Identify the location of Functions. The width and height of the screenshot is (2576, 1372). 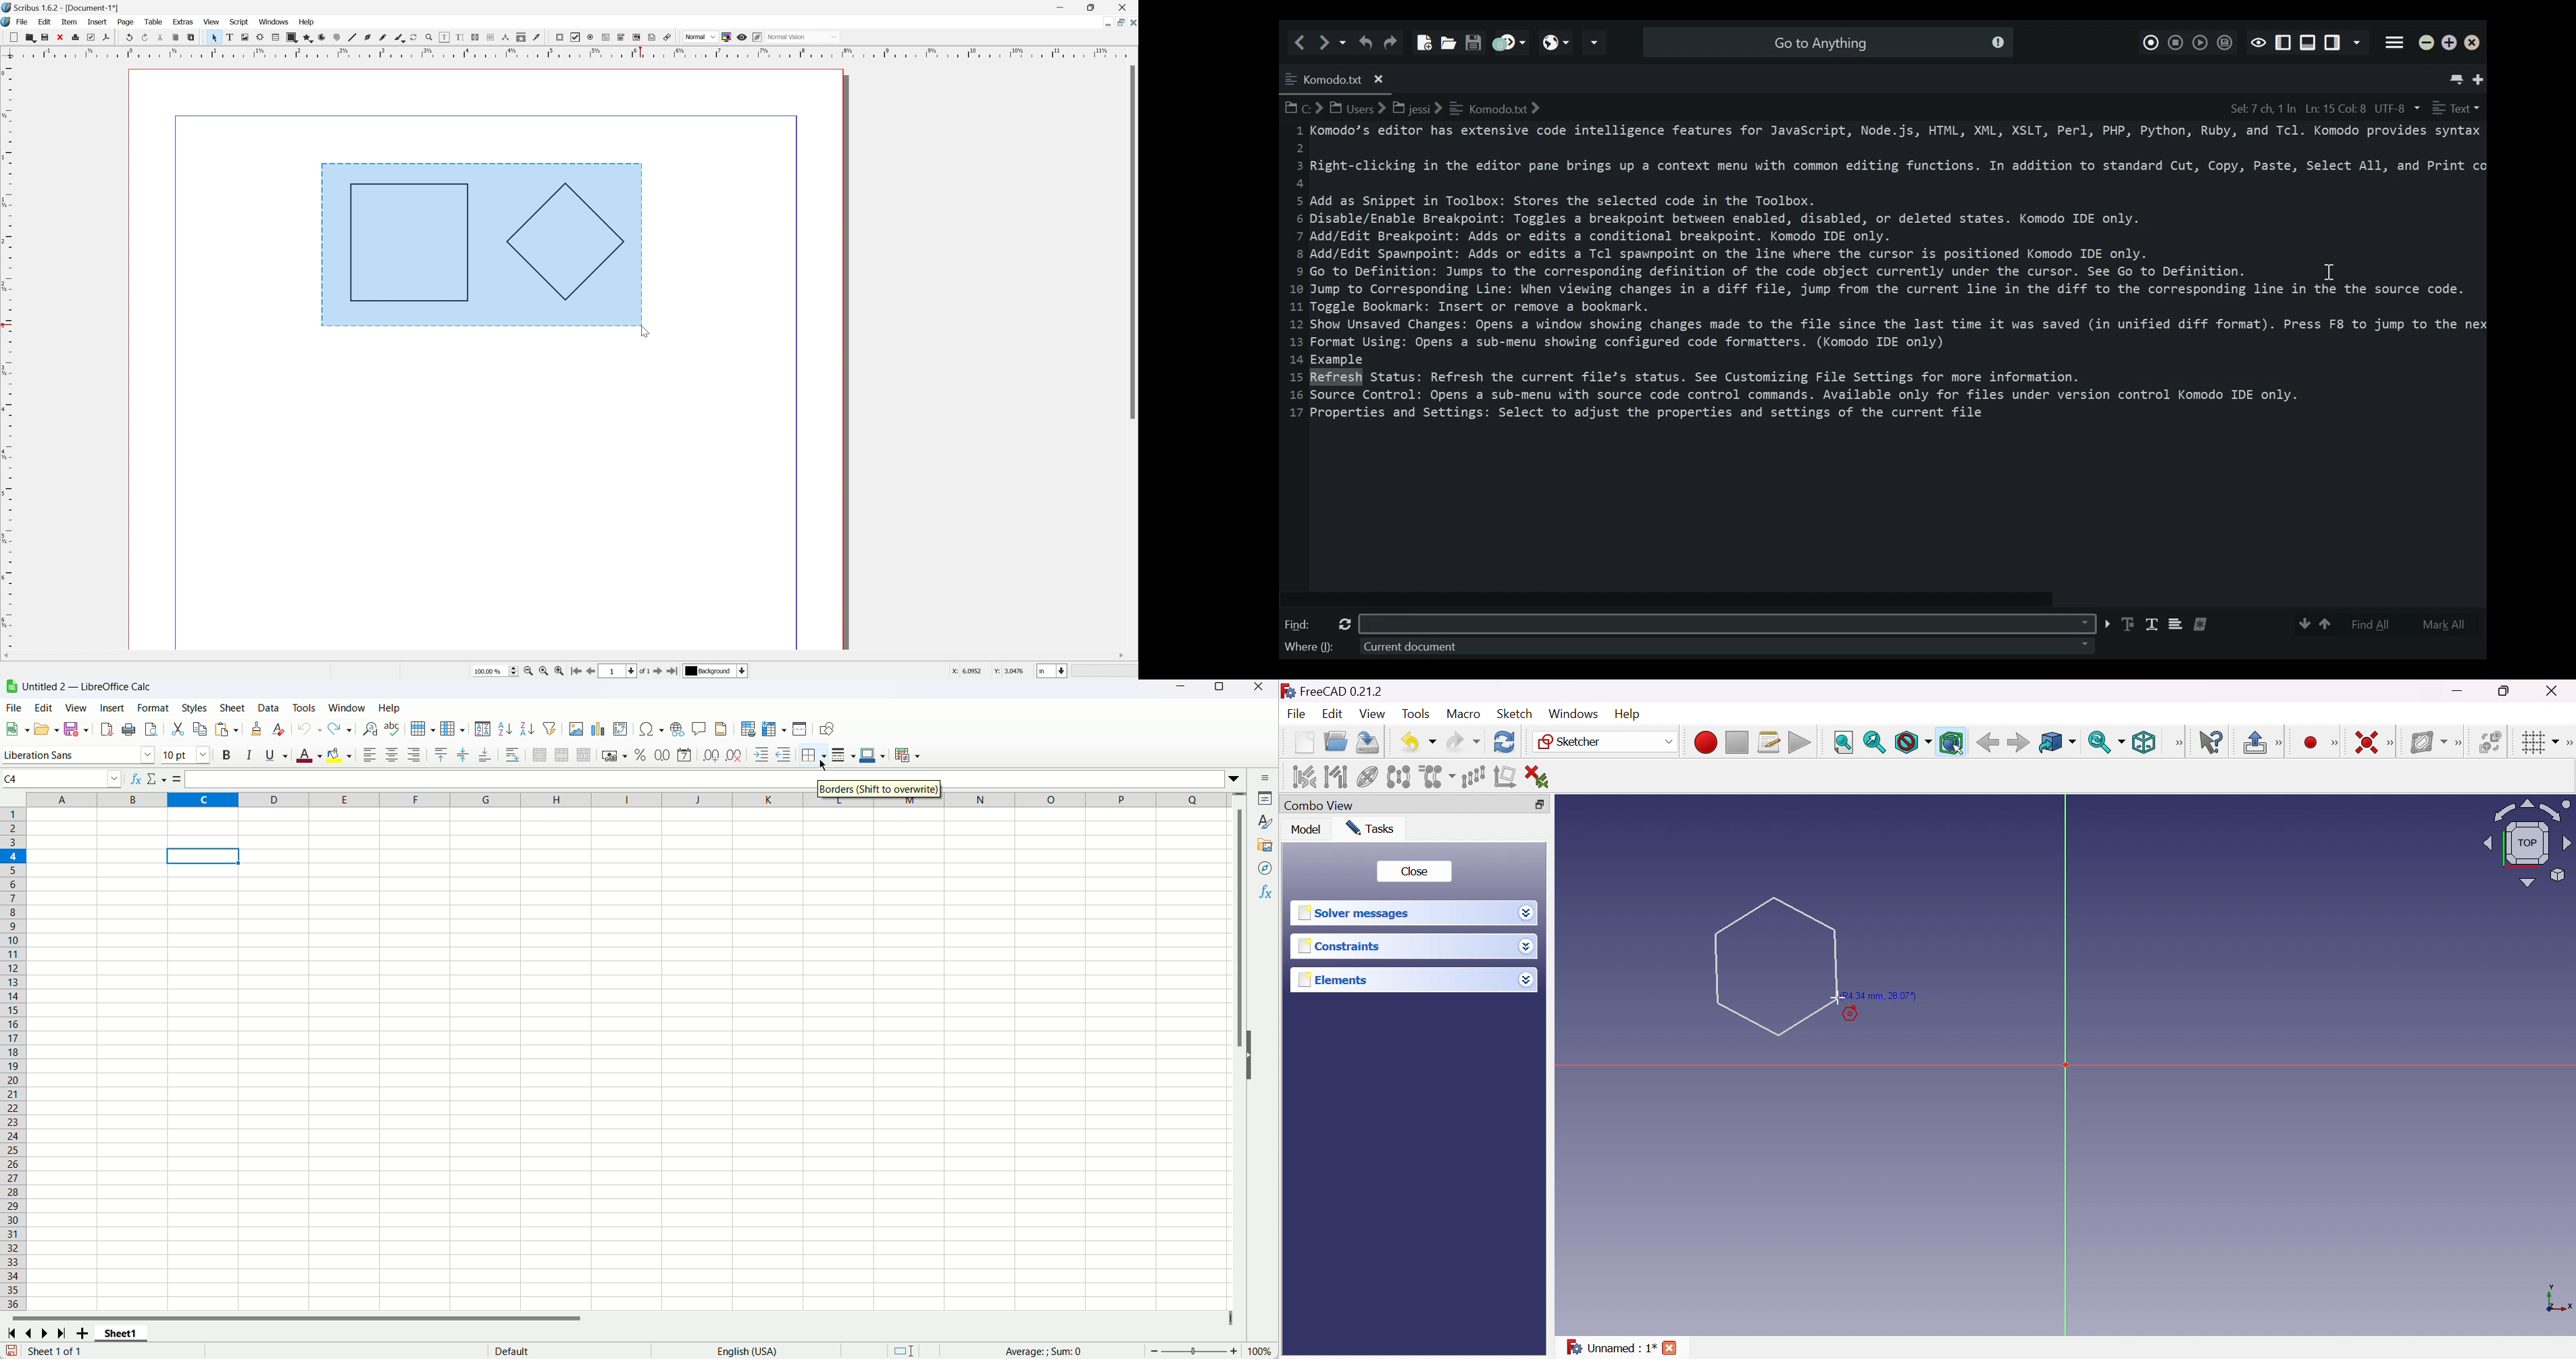
(1267, 891).